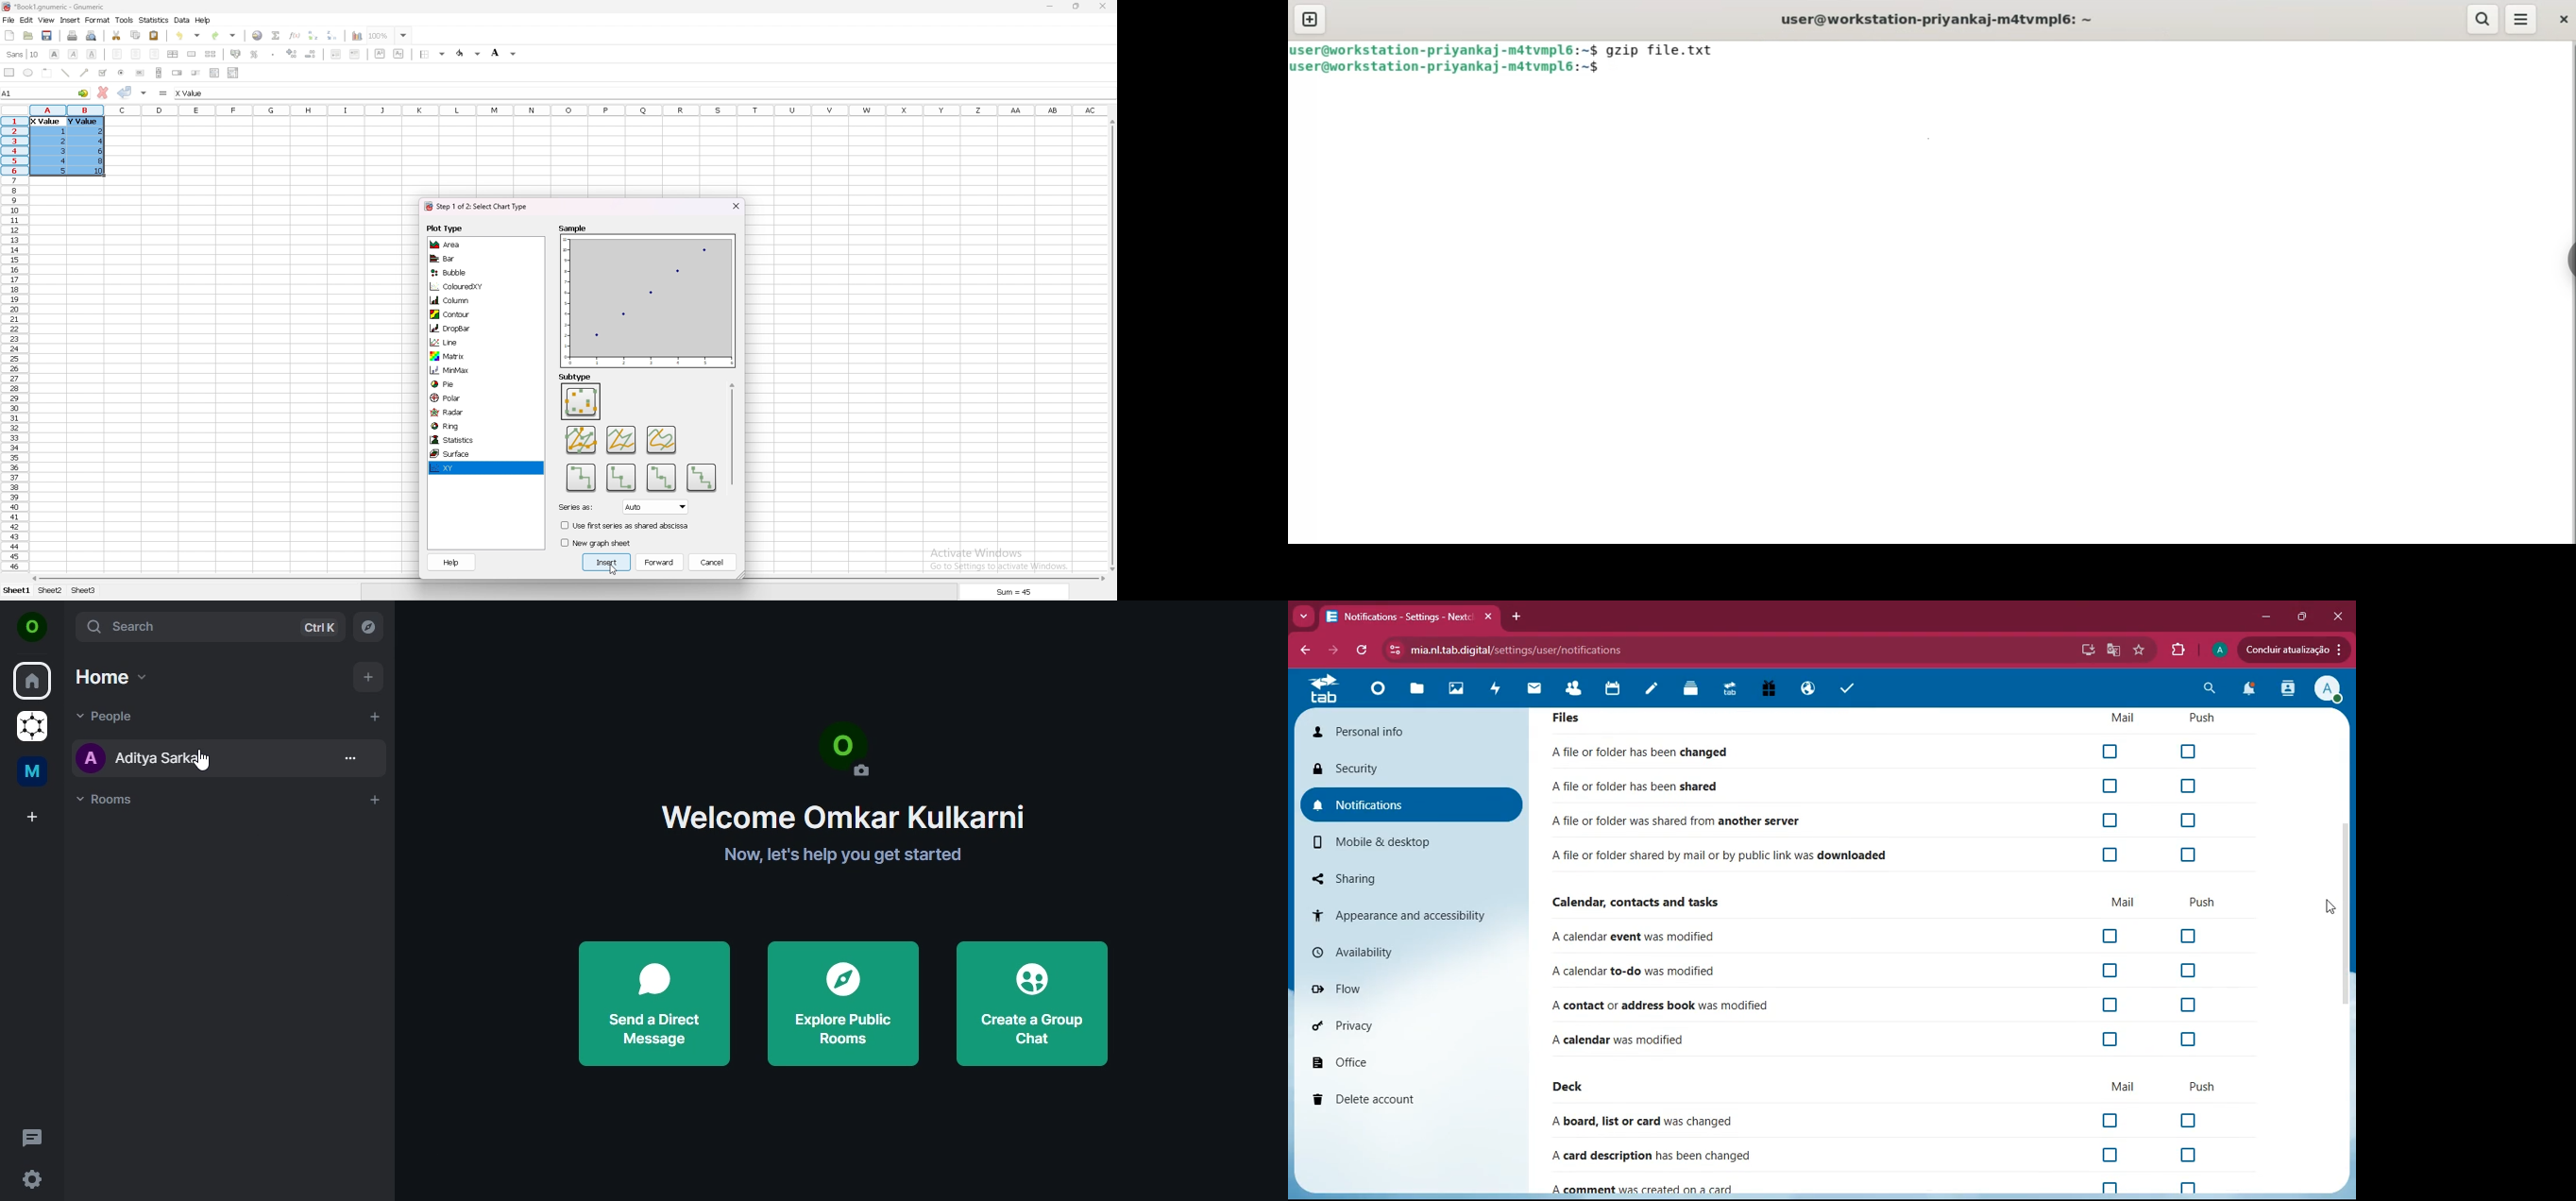 This screenshot has width=2576, height=1204. What do you see at coordinates (2112, 1007) in the screenshot?
I see `off` at bounding box center [2112, 1007].